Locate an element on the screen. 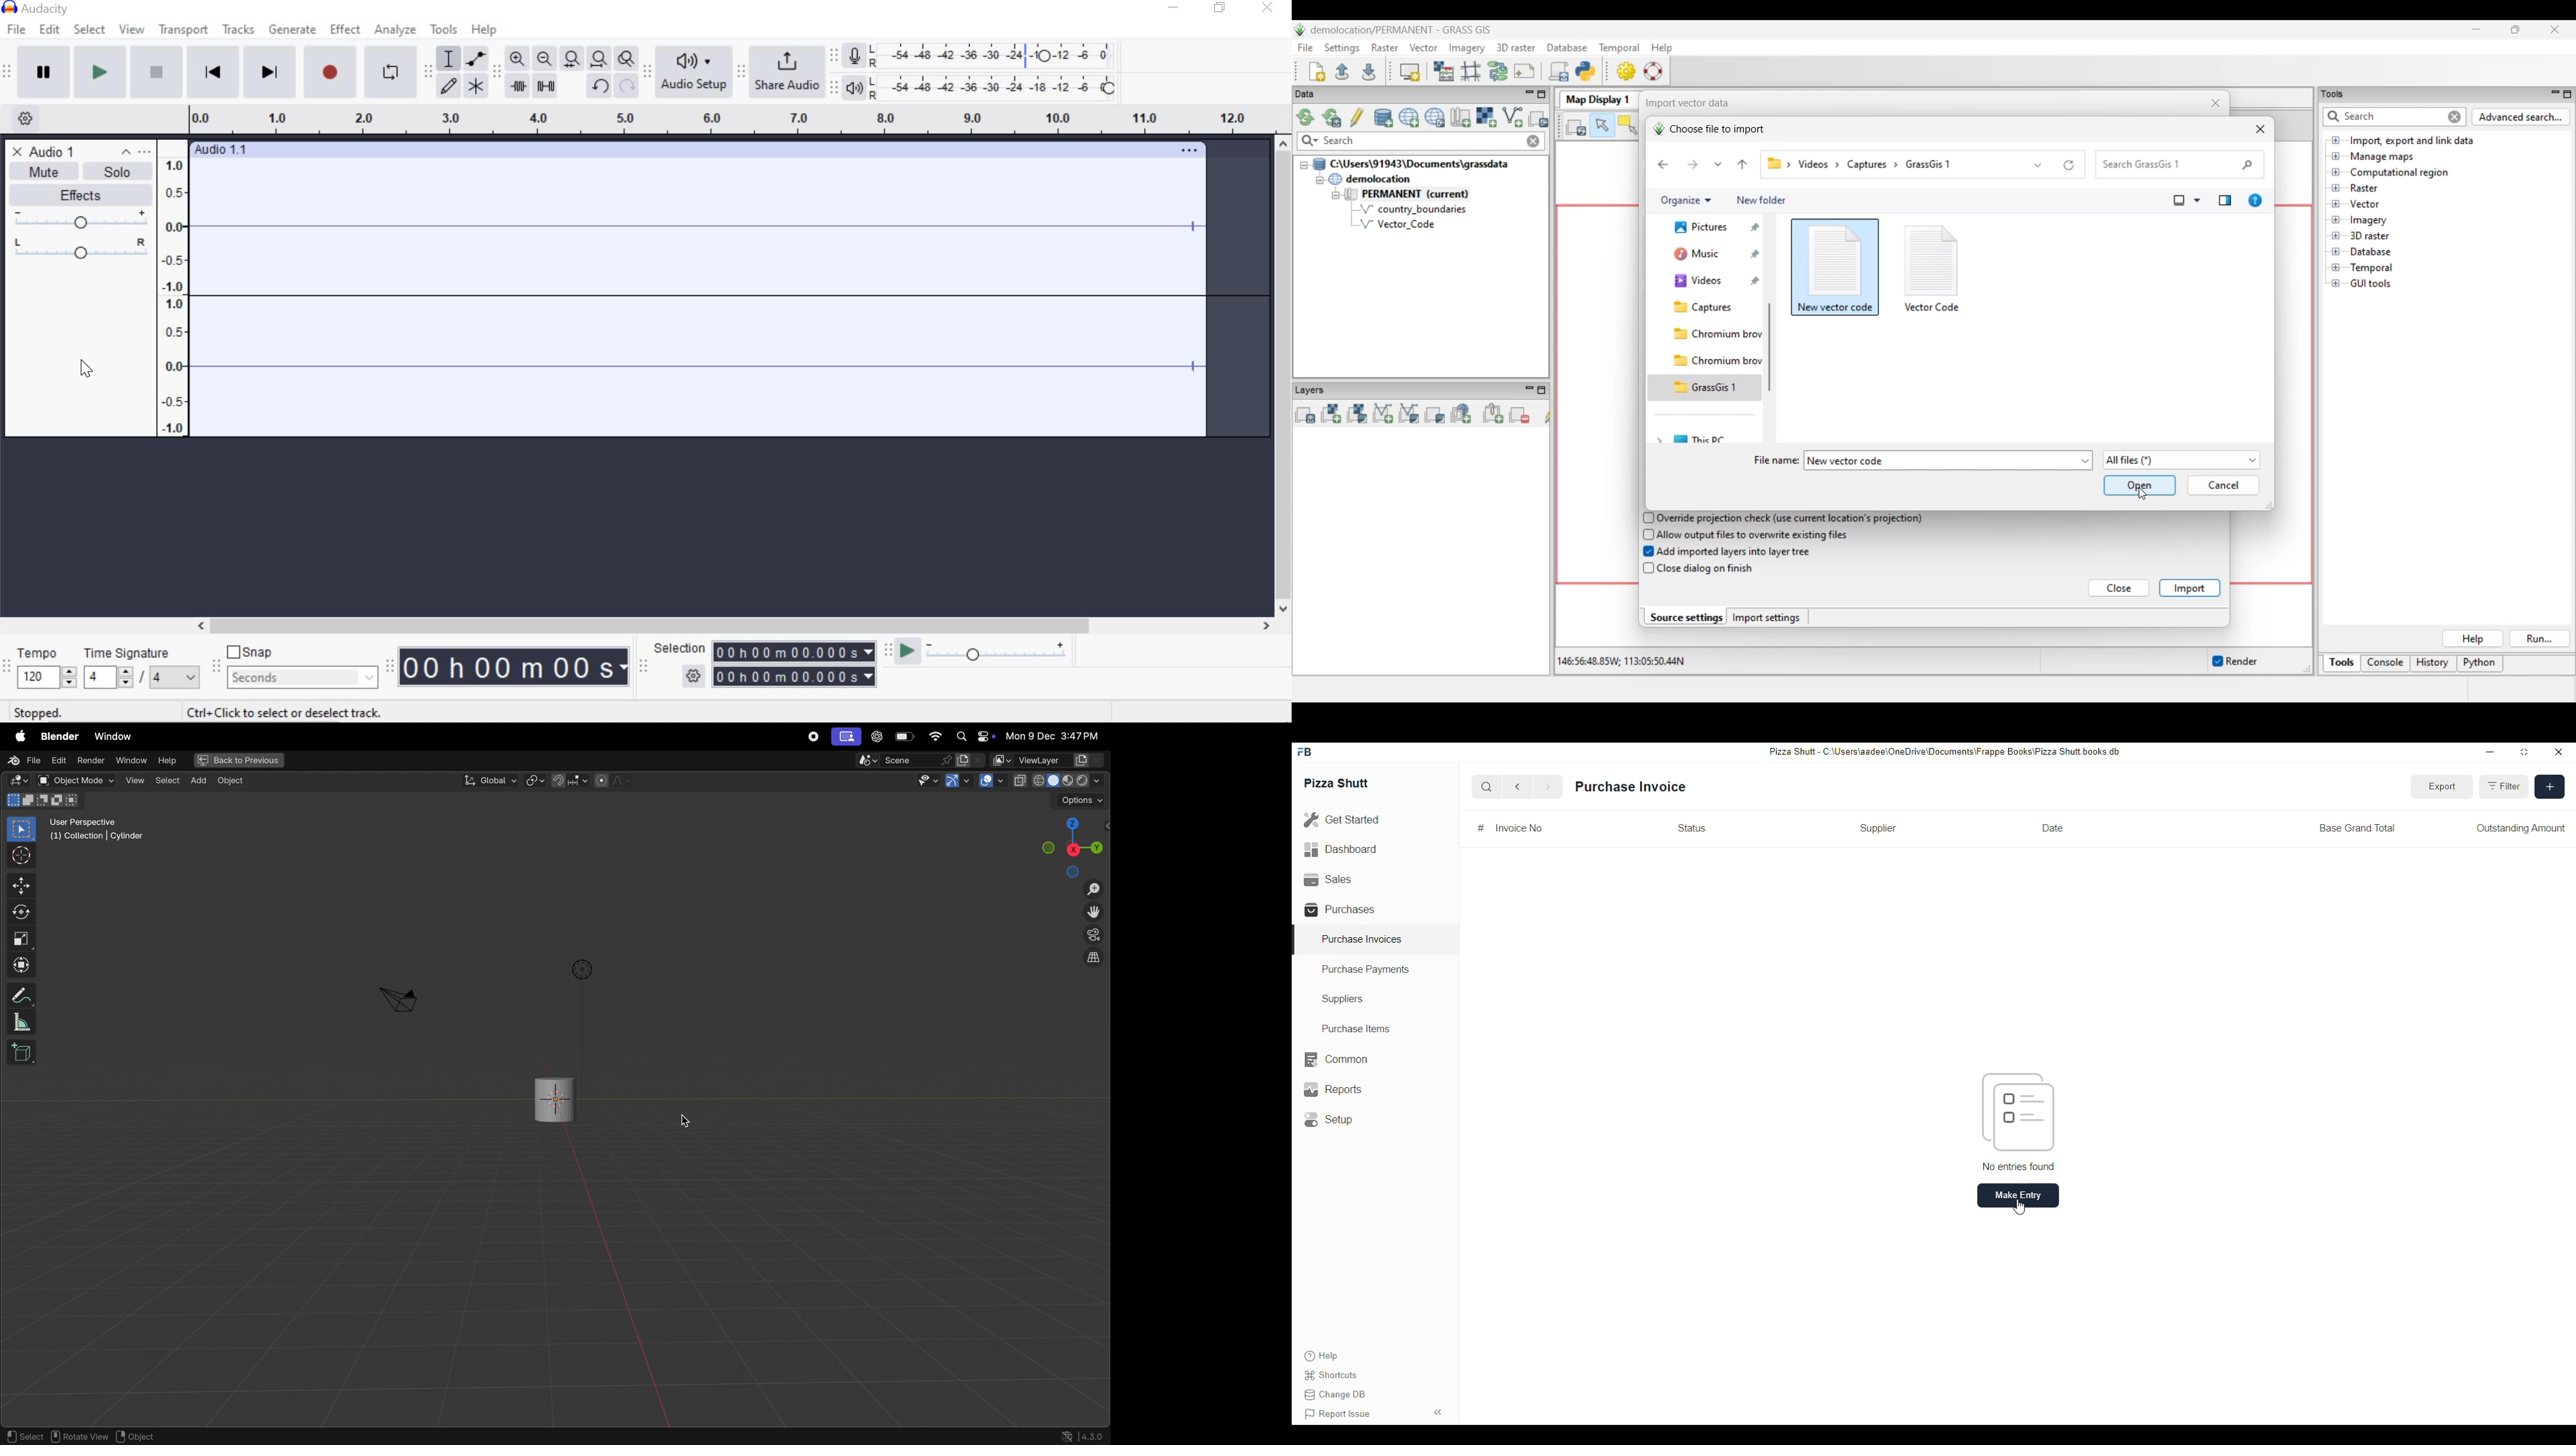 The image size is (2576, 1456). EFFECTS is located at coordinates (77, 194).